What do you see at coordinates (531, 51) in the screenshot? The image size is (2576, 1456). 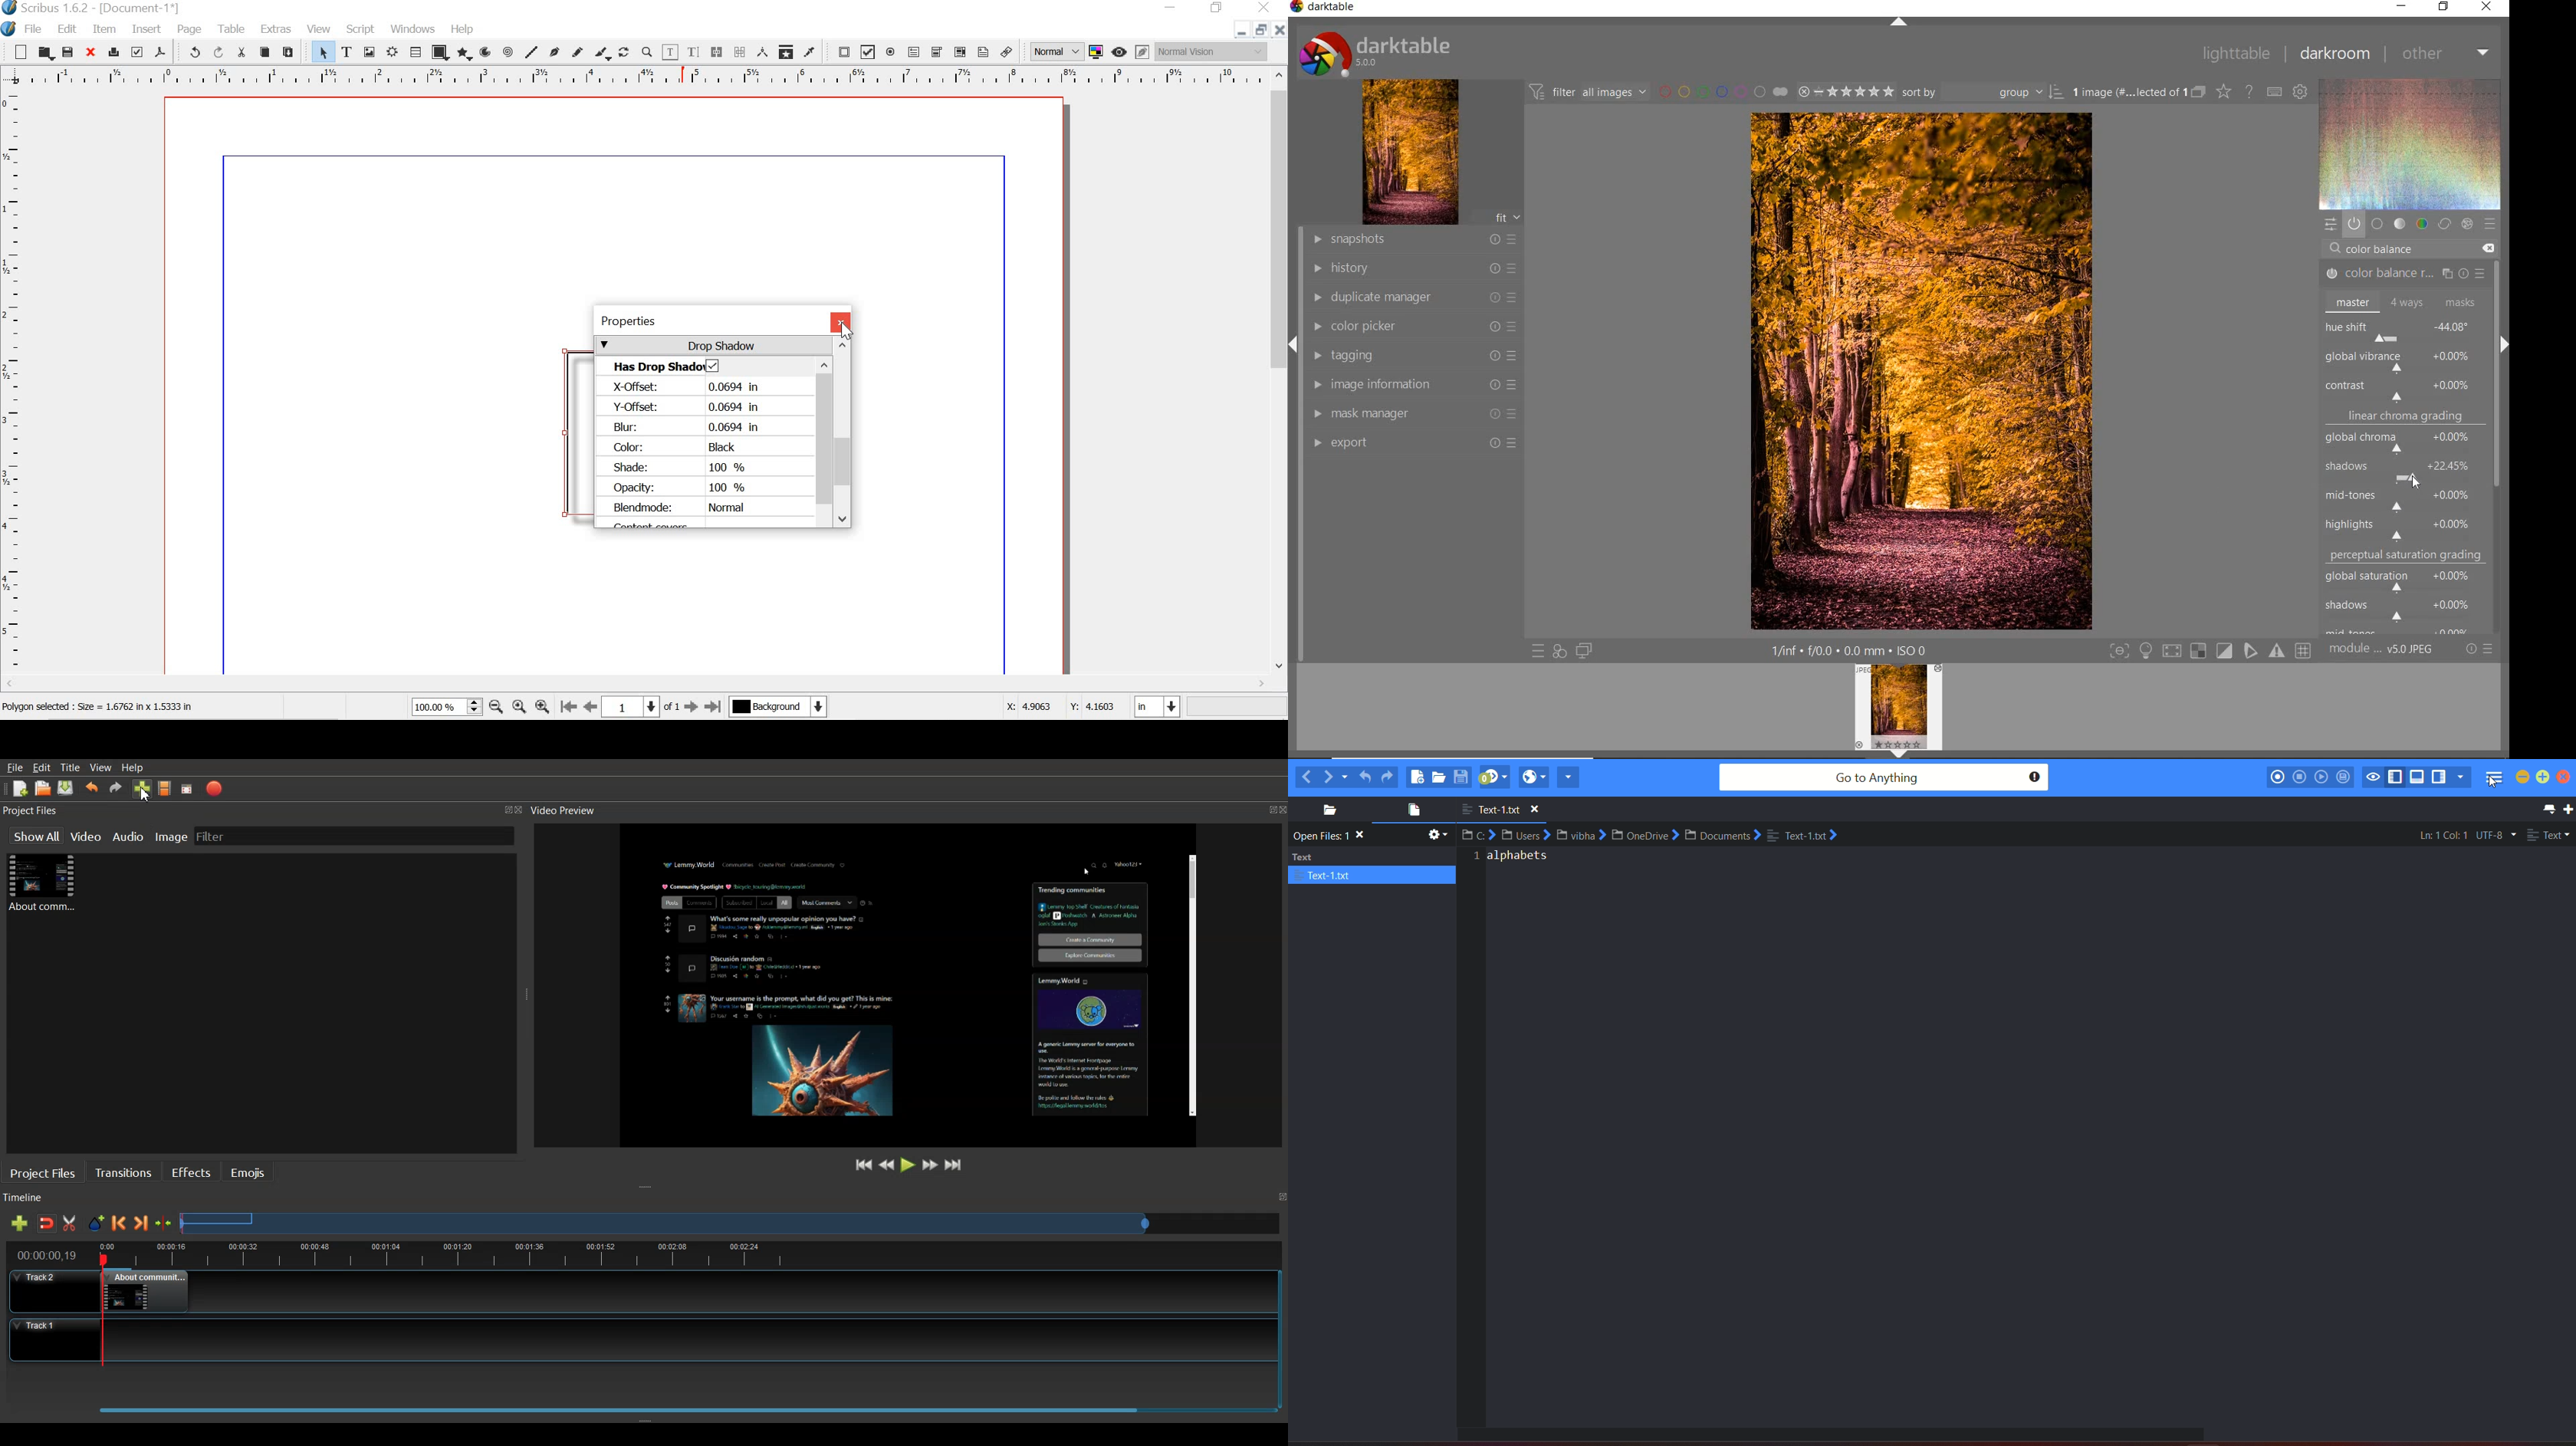 I see `line` at bounding box center [531, 51].